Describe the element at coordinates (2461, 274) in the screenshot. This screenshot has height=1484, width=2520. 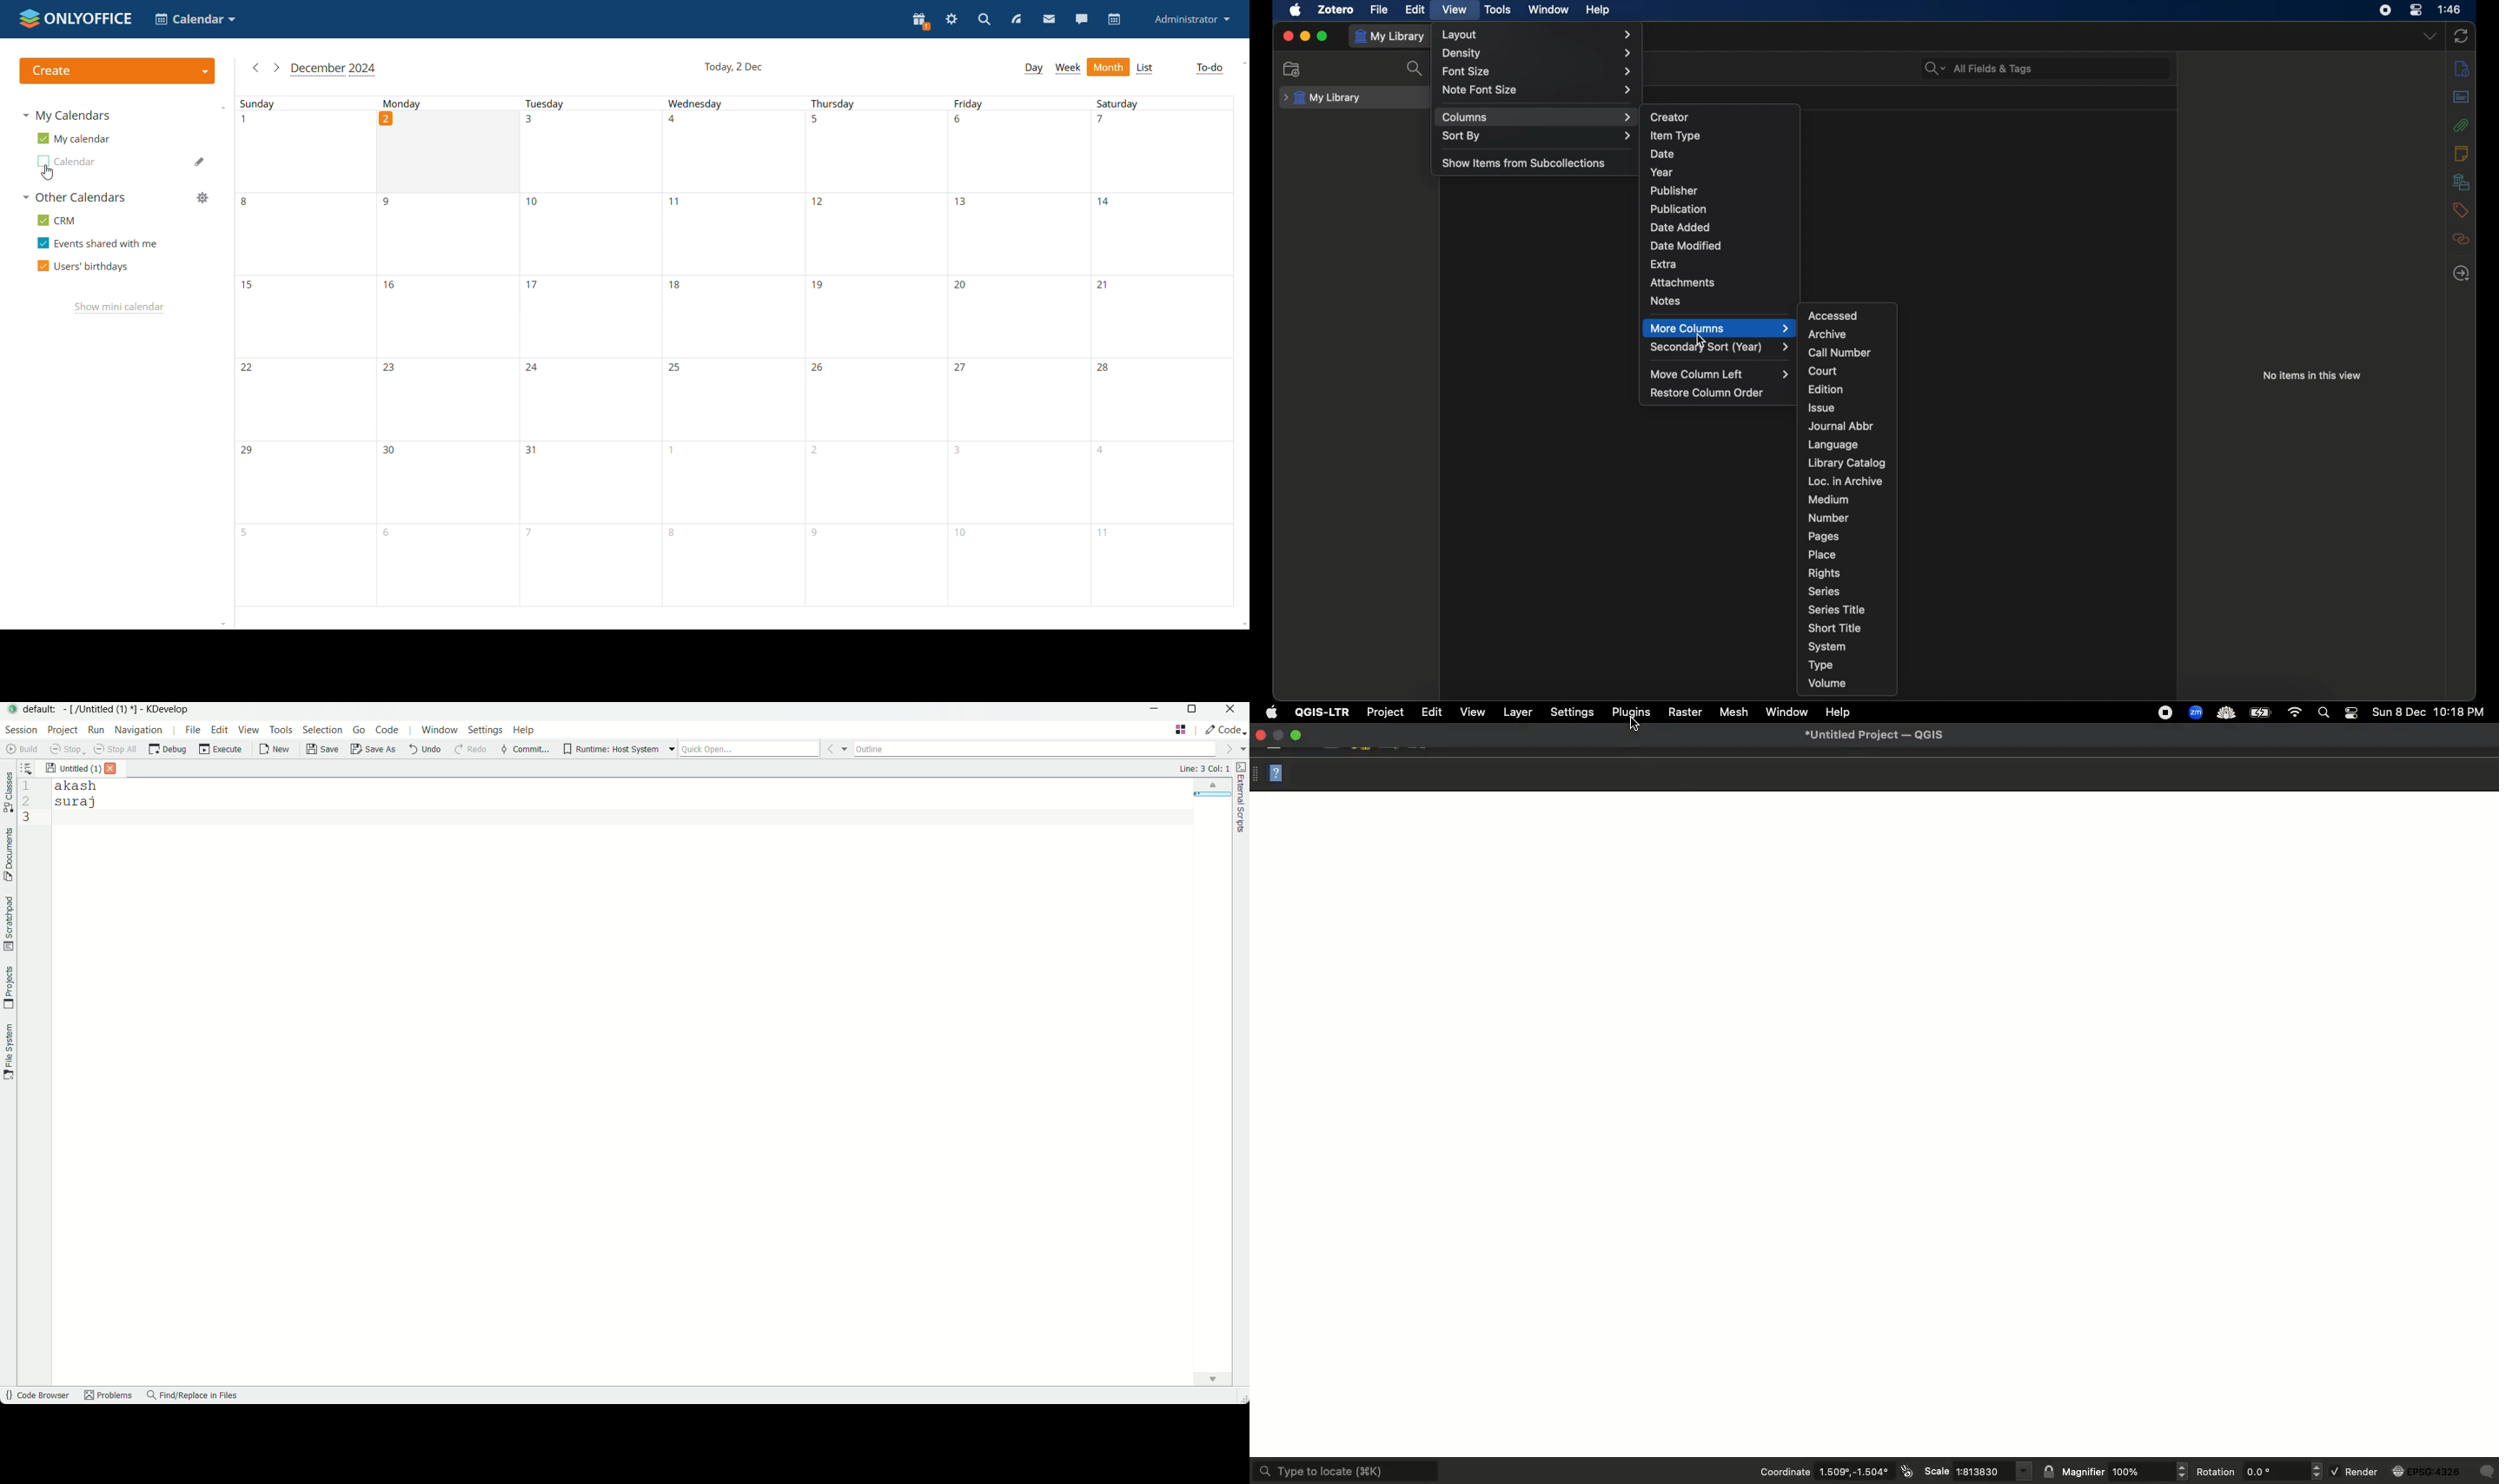
I see `locate` at that location.